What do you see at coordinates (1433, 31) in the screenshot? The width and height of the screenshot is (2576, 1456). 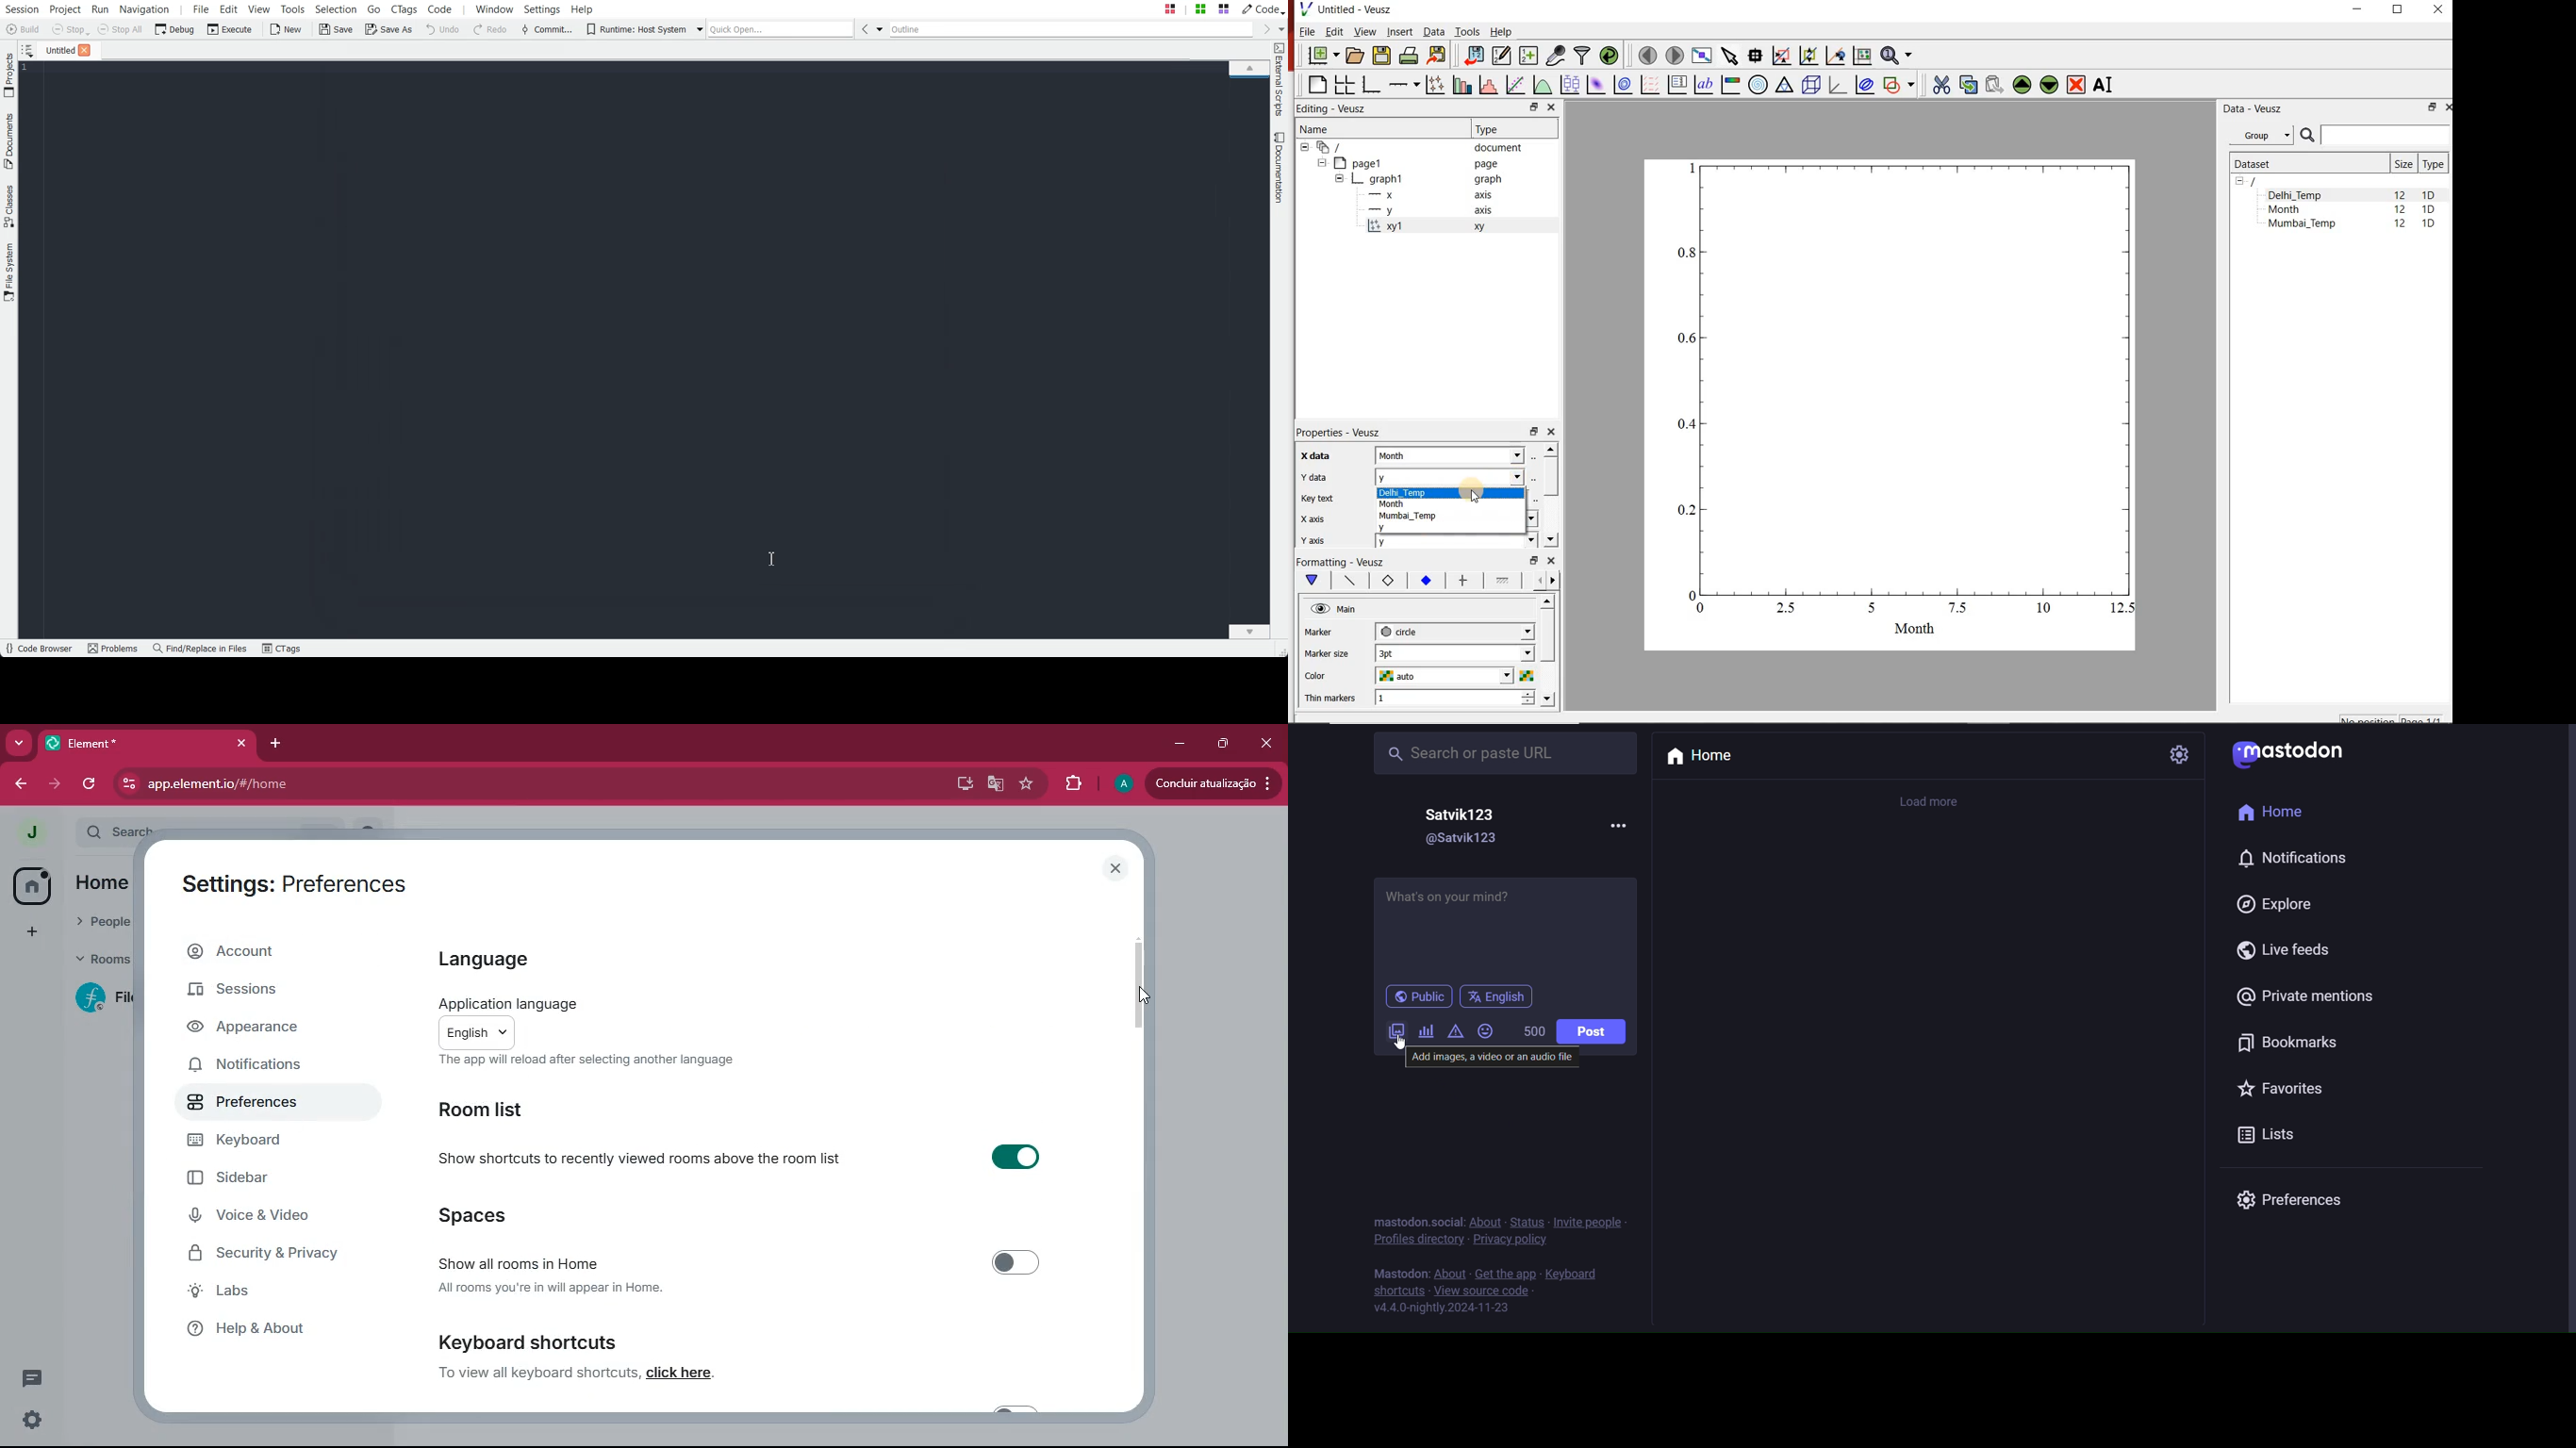 I see `Data` at bounding box center [1433, 31].